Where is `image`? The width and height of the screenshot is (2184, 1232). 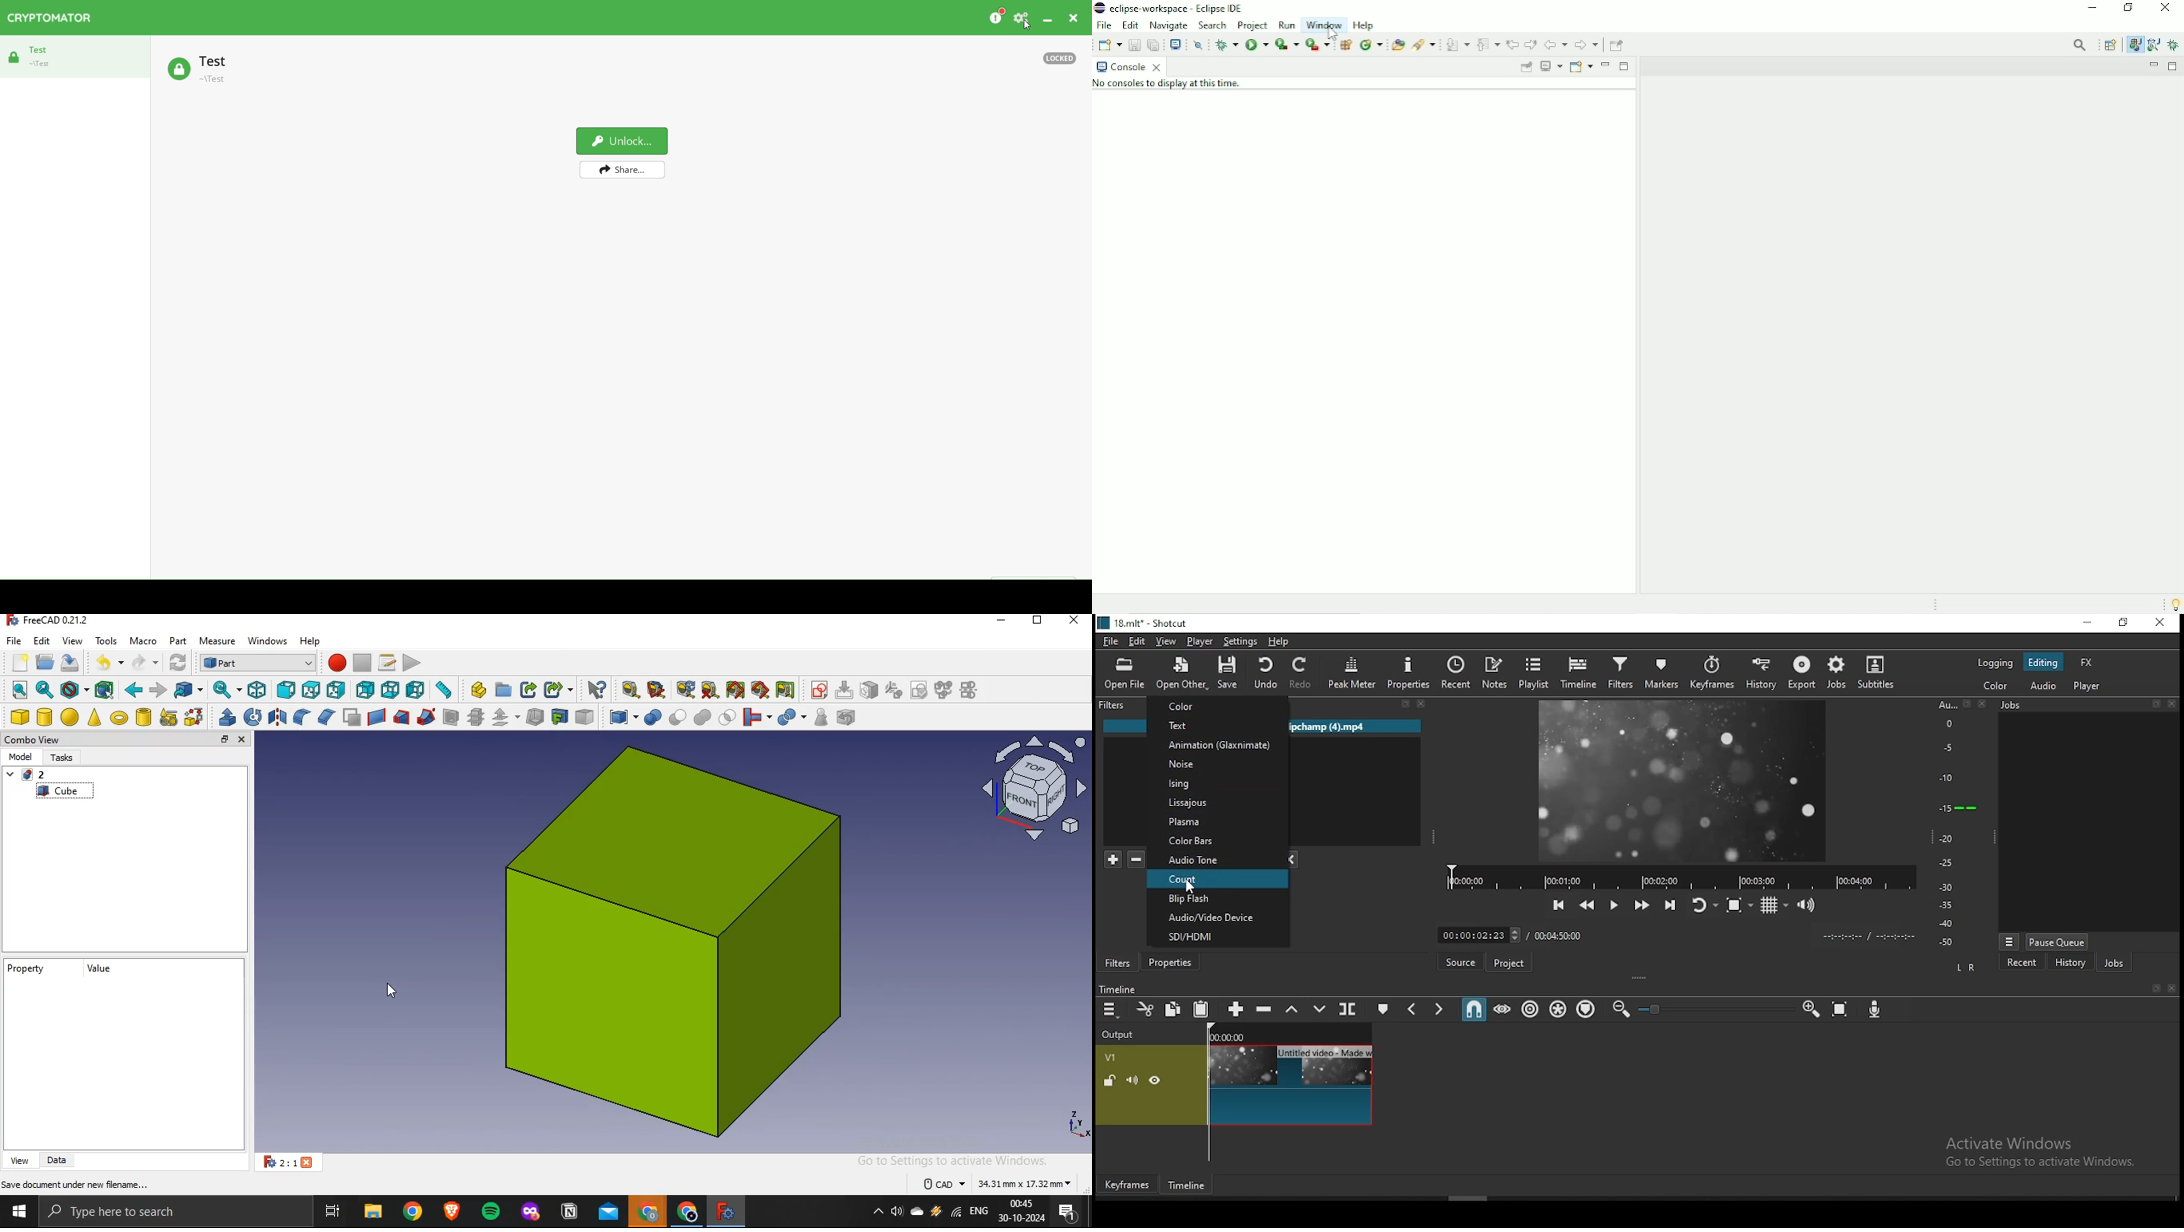 image is located at coordinates (683, 939).